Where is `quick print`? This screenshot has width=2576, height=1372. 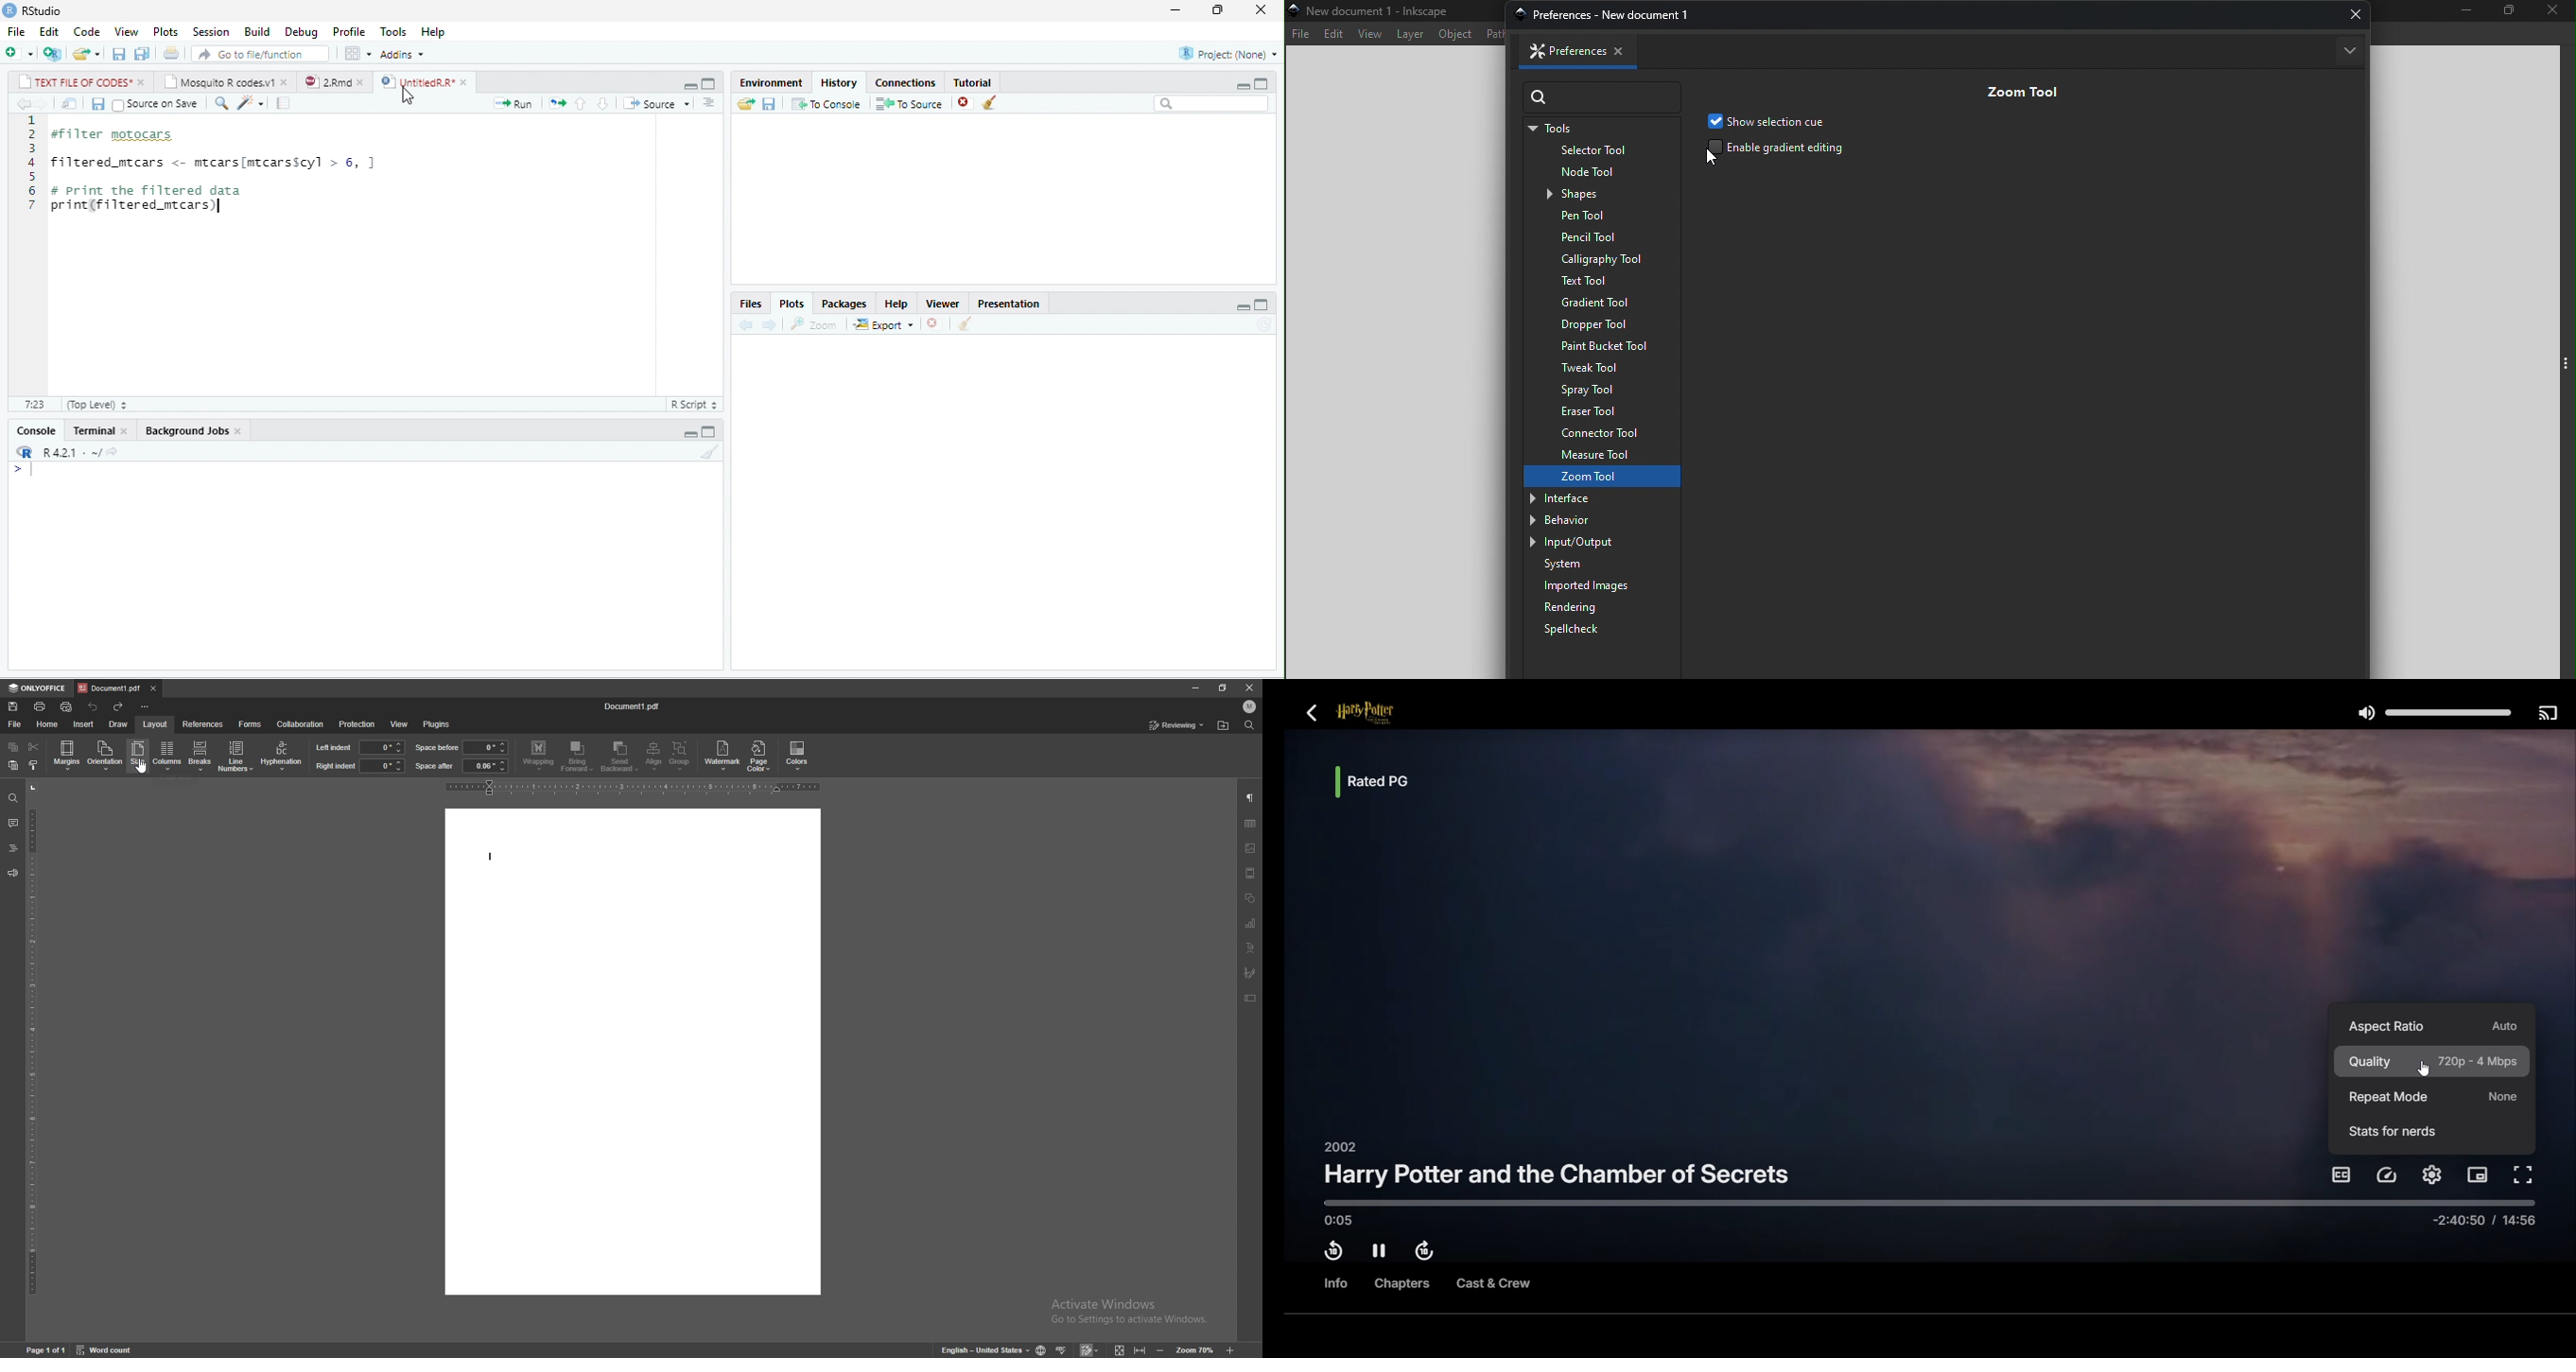 quick print is located at coordinates (67, 707).